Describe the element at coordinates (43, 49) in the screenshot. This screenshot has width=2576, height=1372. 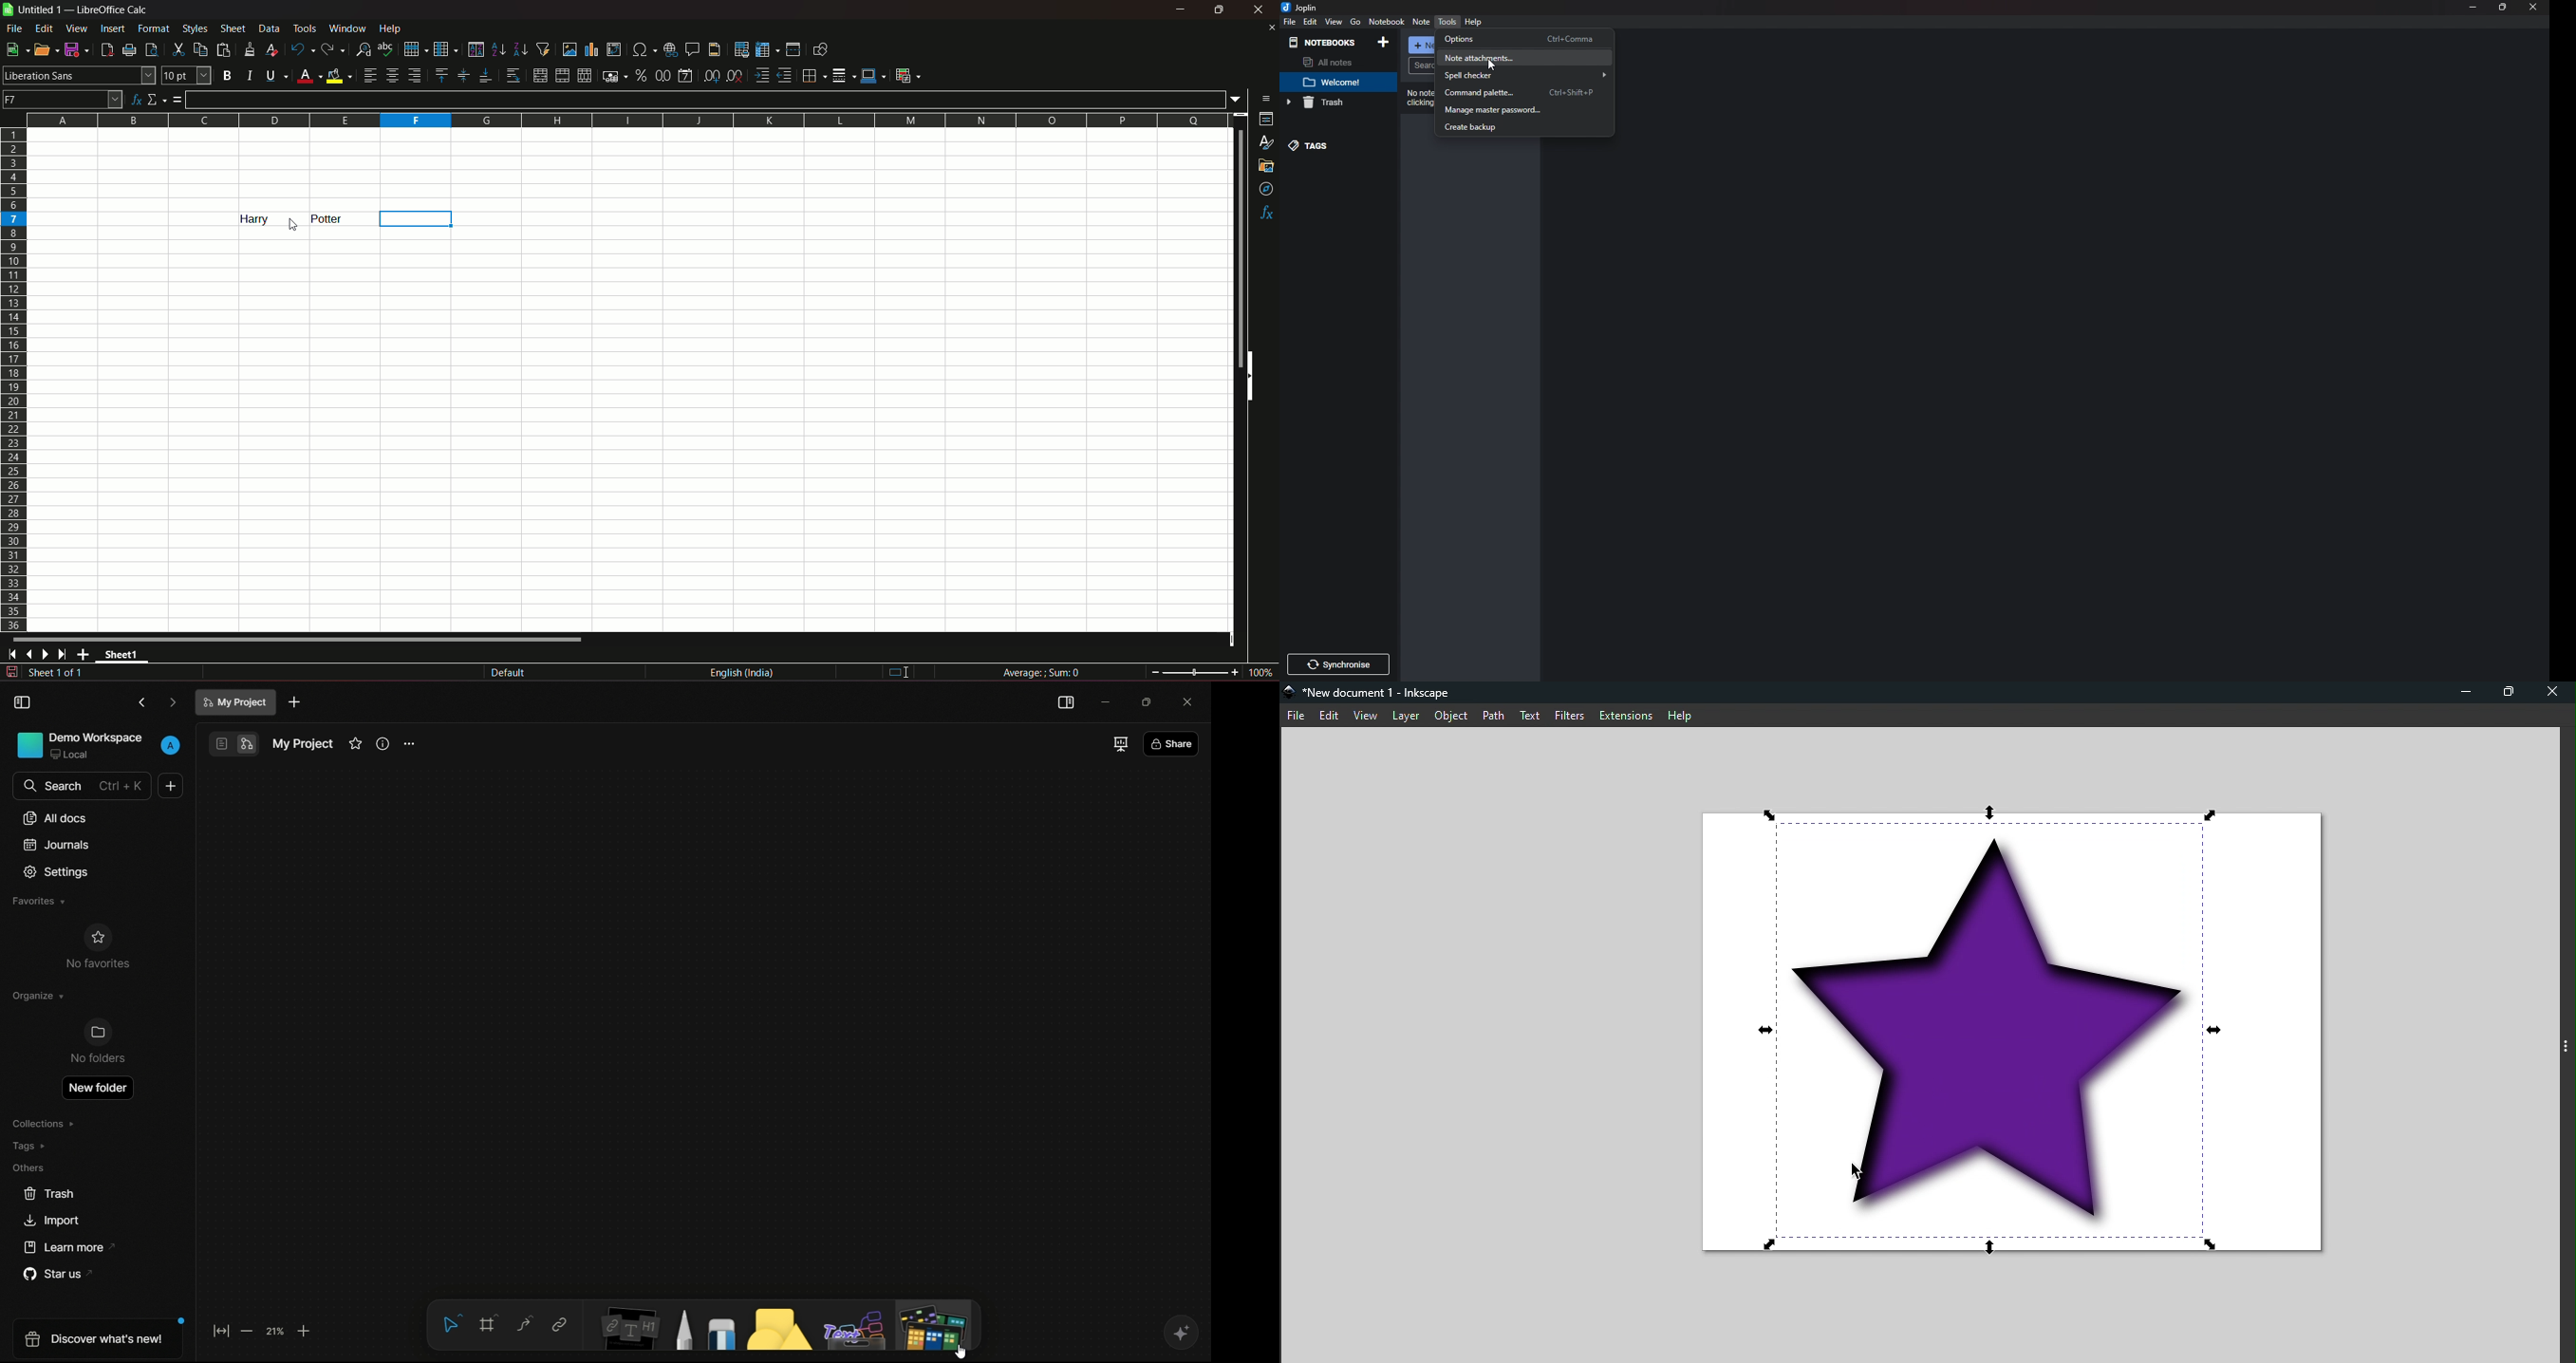
I see `open` at that location.